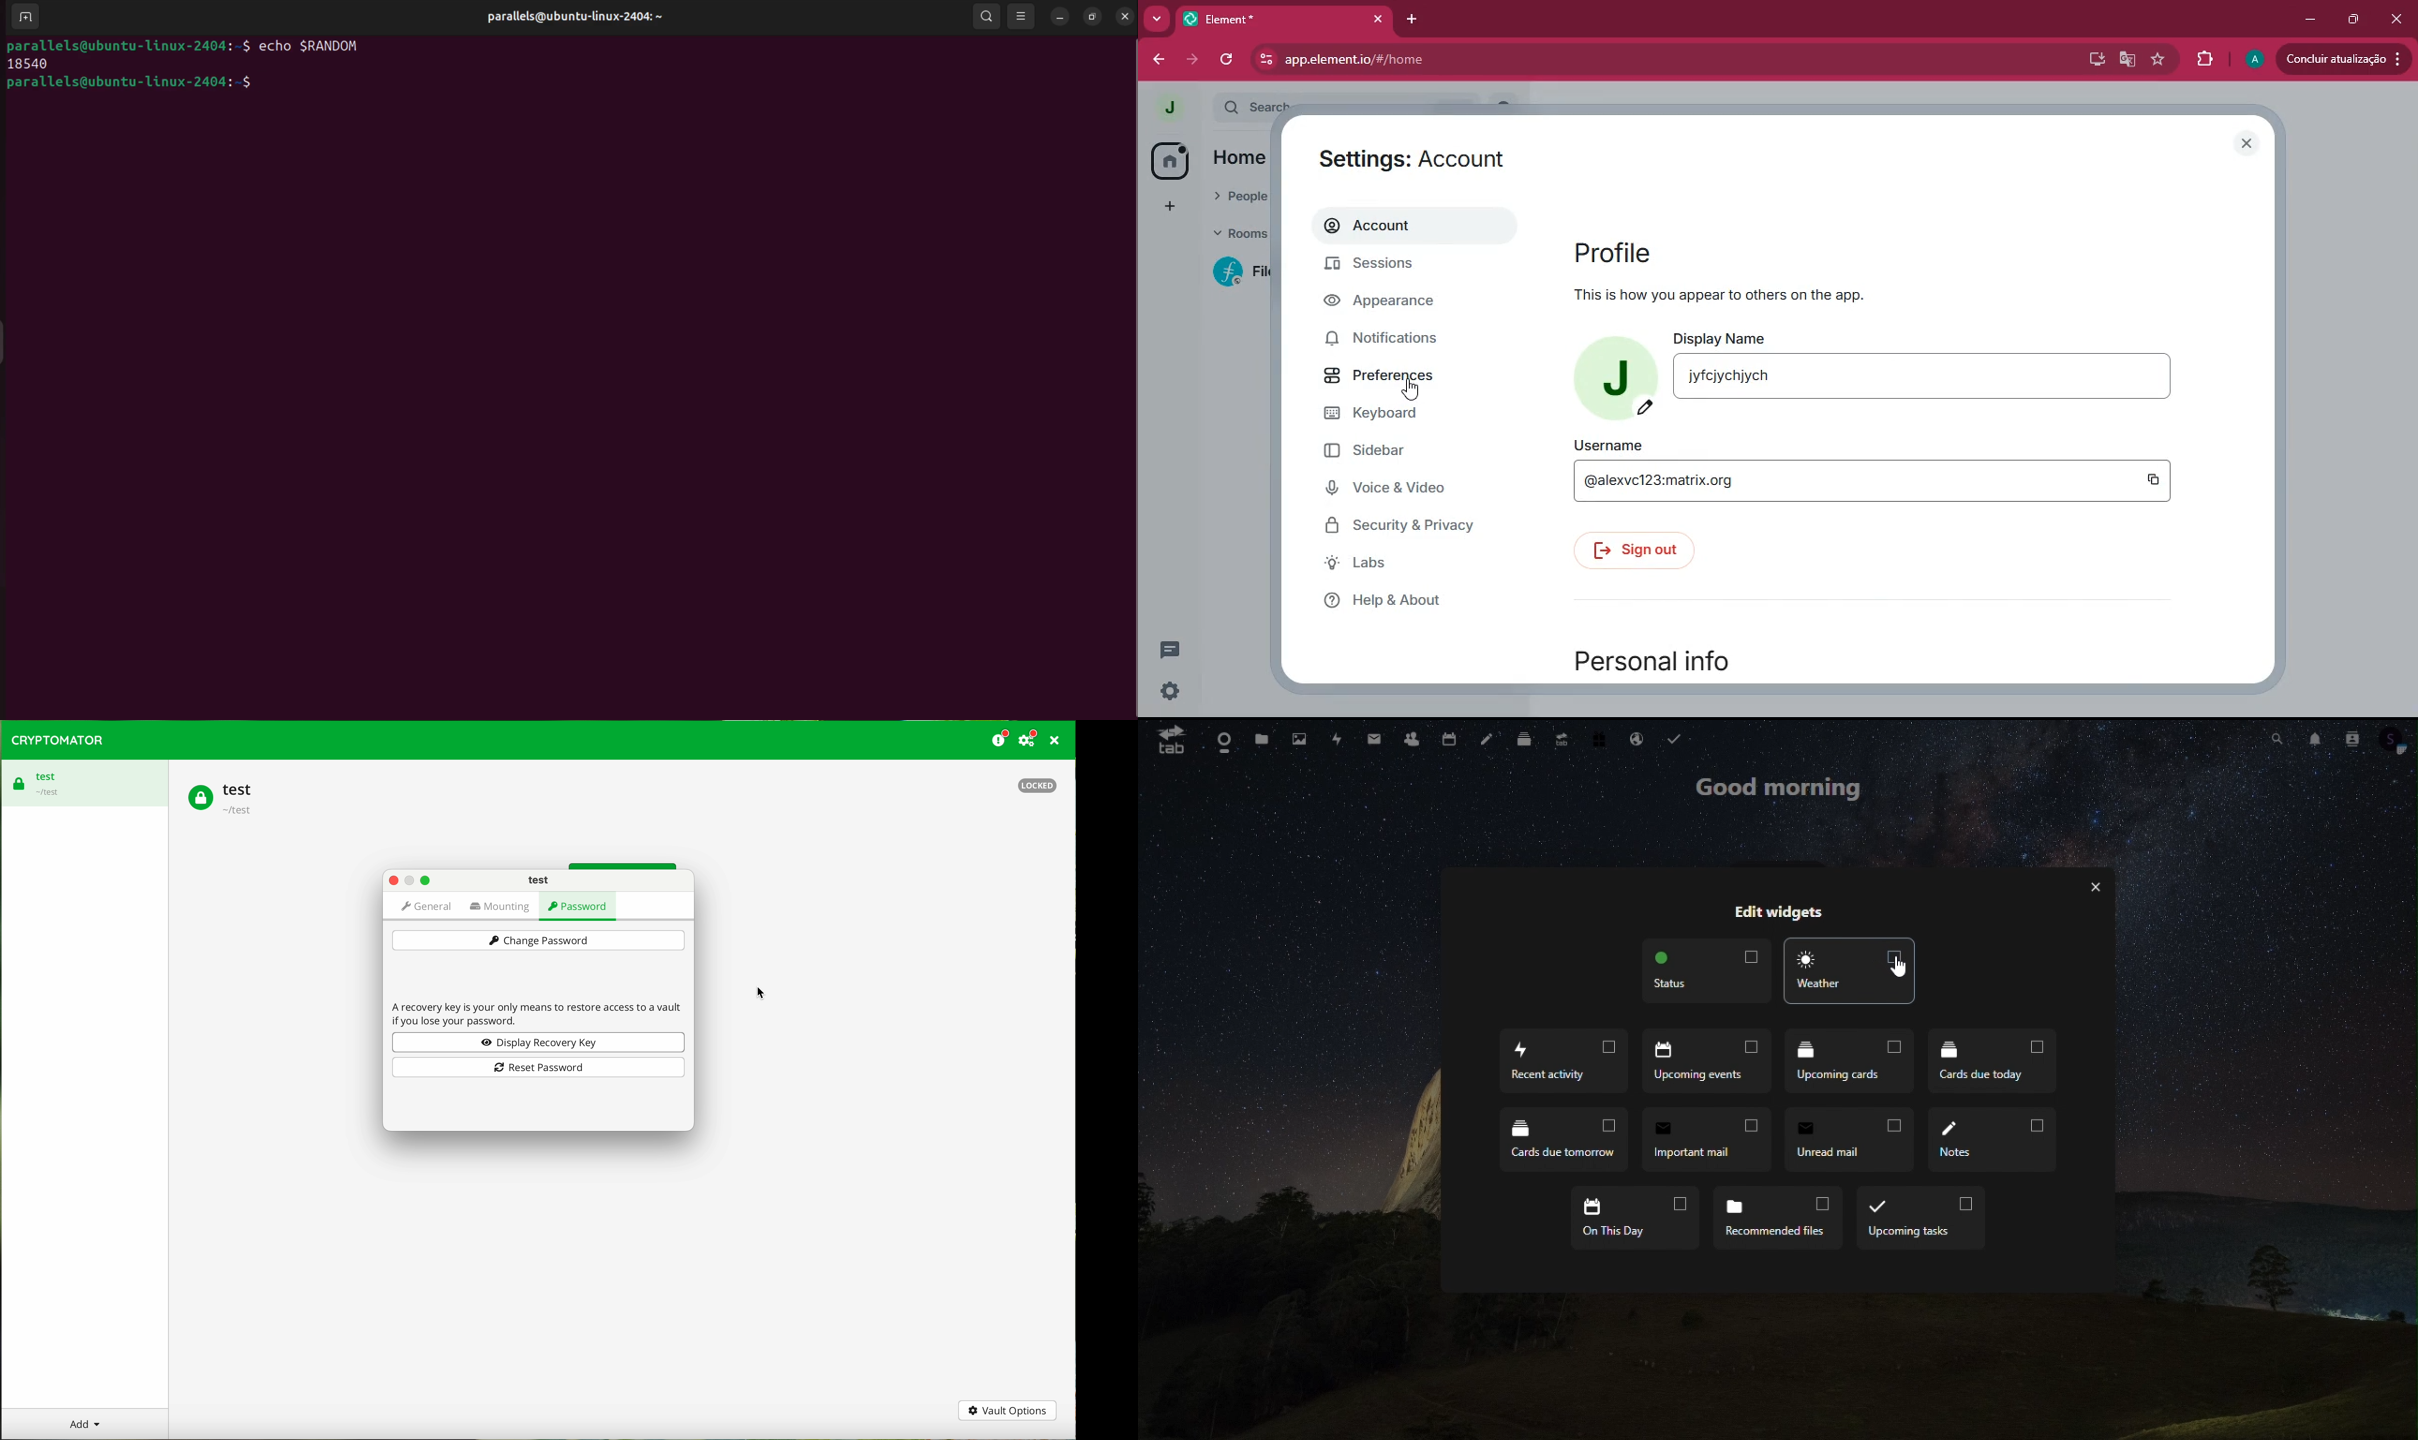 The width and height of the screenshot is (2436, 1456). What do you see at coordinates (1854, 975) in the screenshot?
I see `weather` at bounding box center [1854, 975].